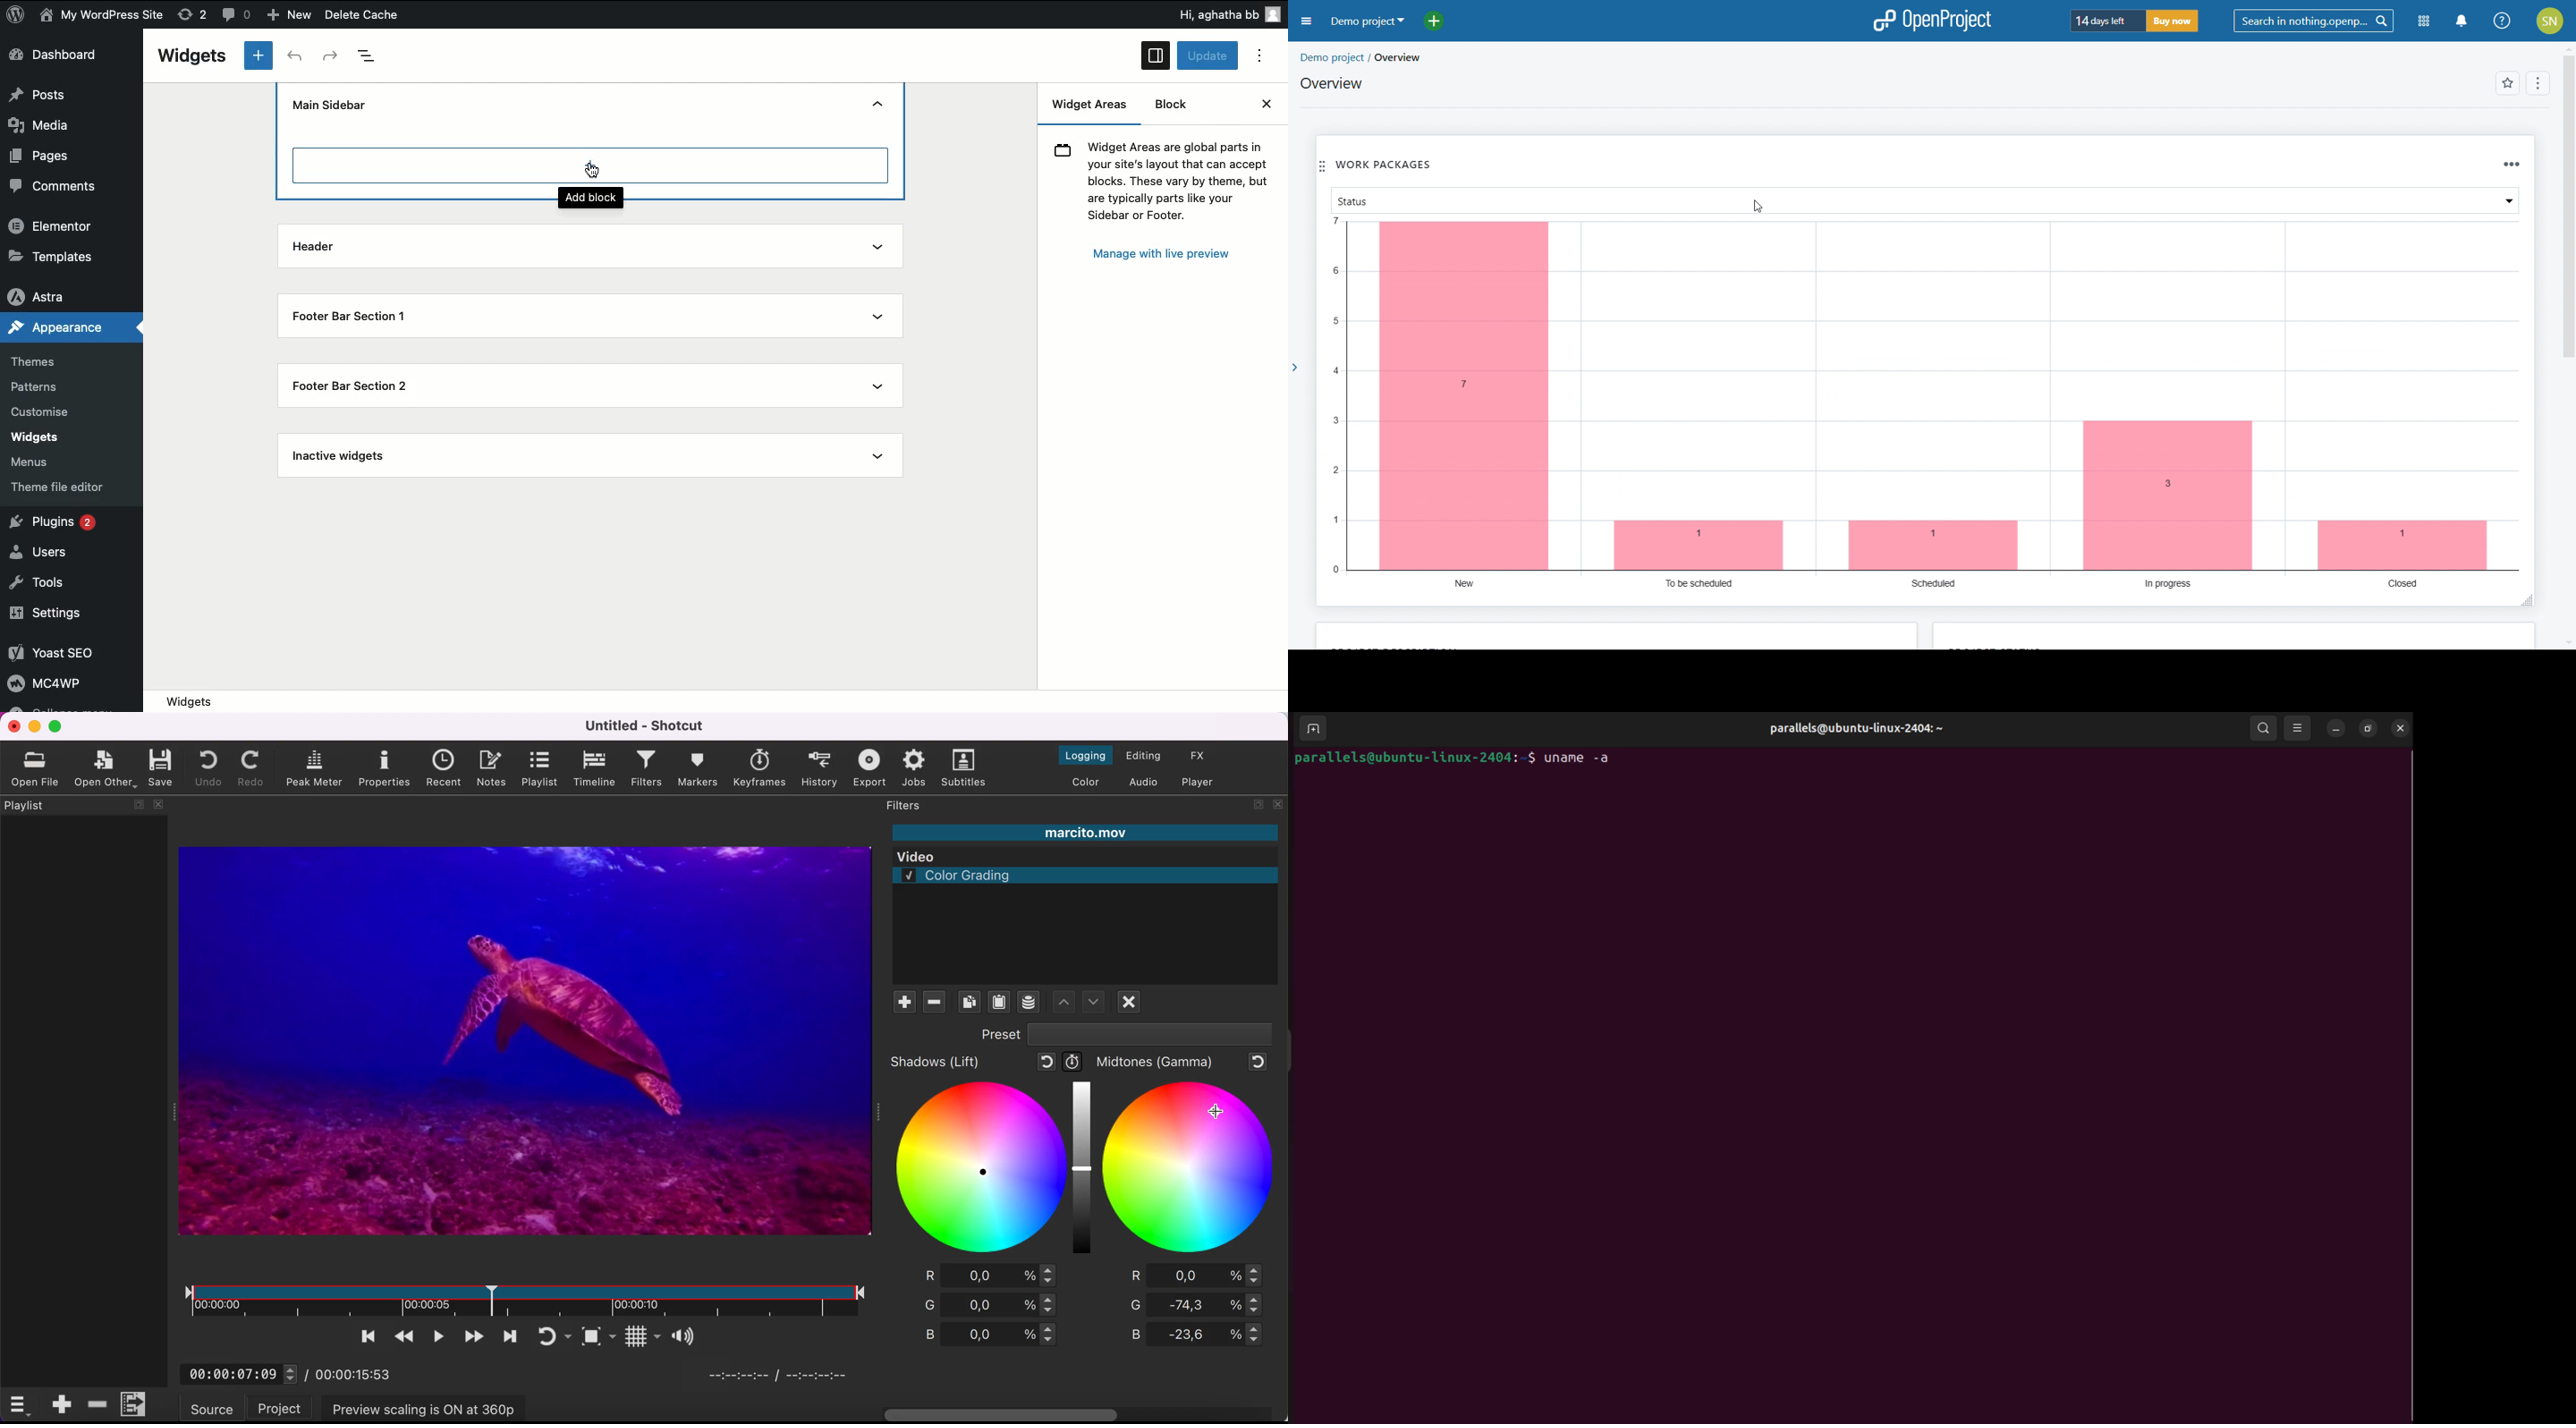 The width and height of the screenshot is (2576, 1428). What do you see at coordinates (1062, 1002) in the screenshot?
I see `move filter down` at bounding box center [1062, 1002].